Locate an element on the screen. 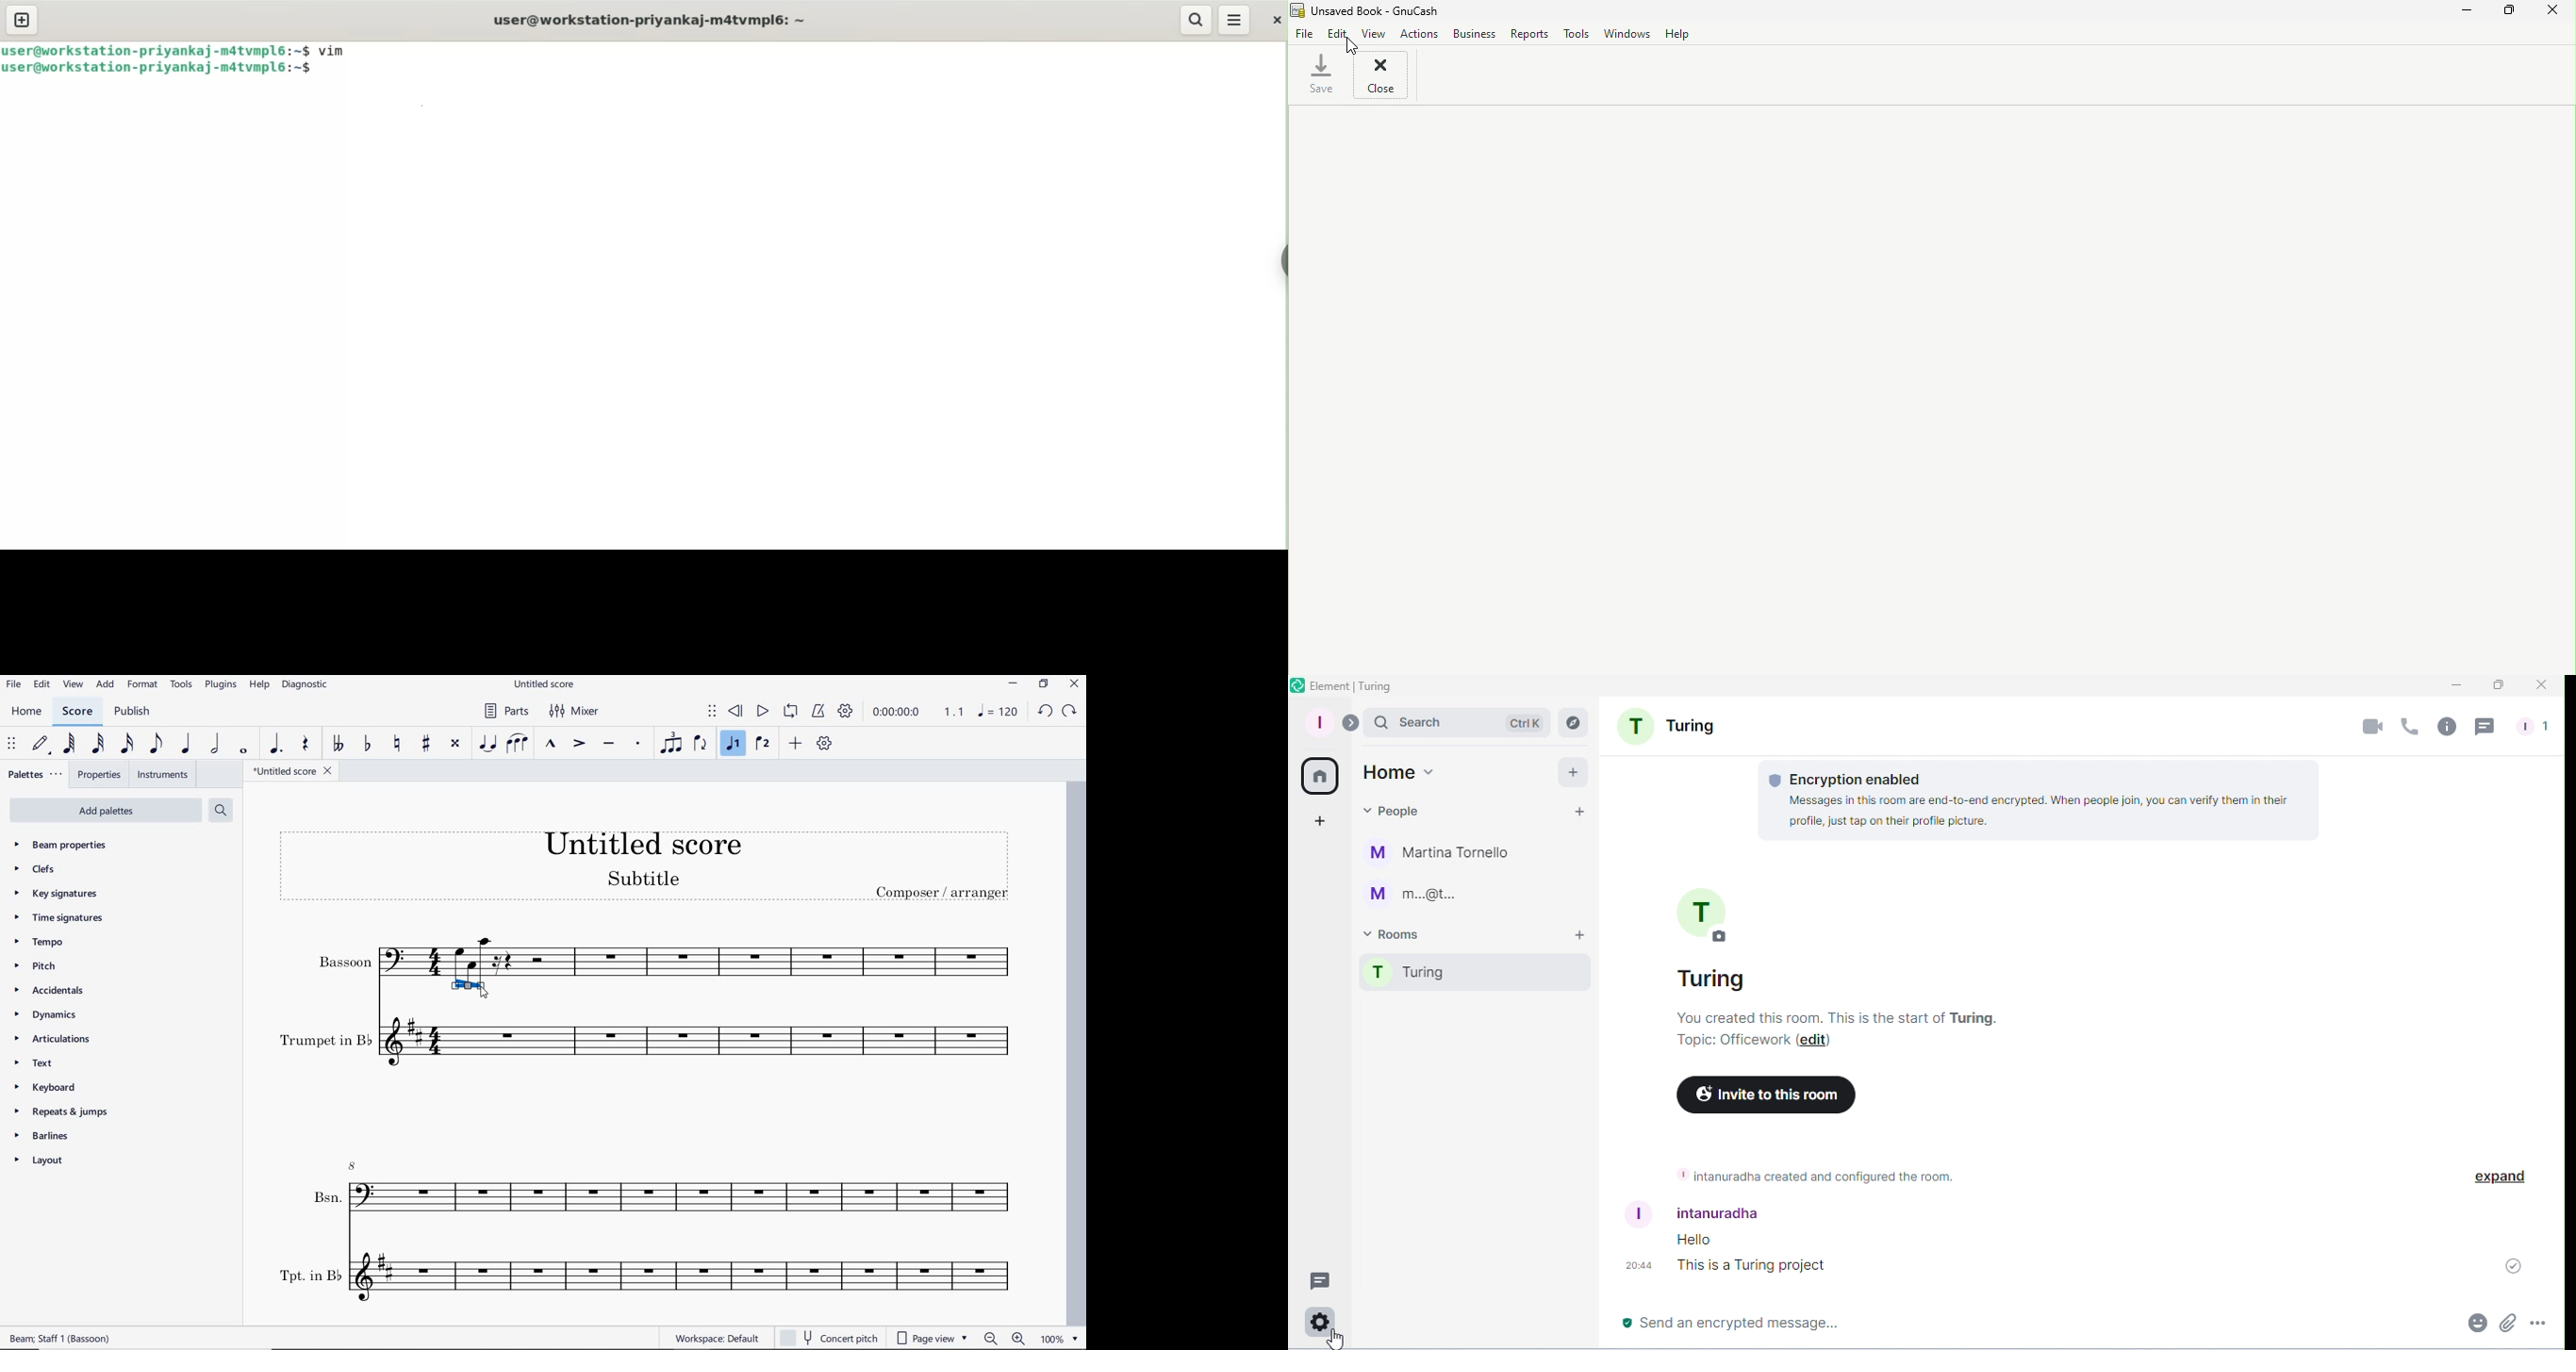 This screenshot has width=2576, height=1372. toggle natural is located at coordinates (399, 744).